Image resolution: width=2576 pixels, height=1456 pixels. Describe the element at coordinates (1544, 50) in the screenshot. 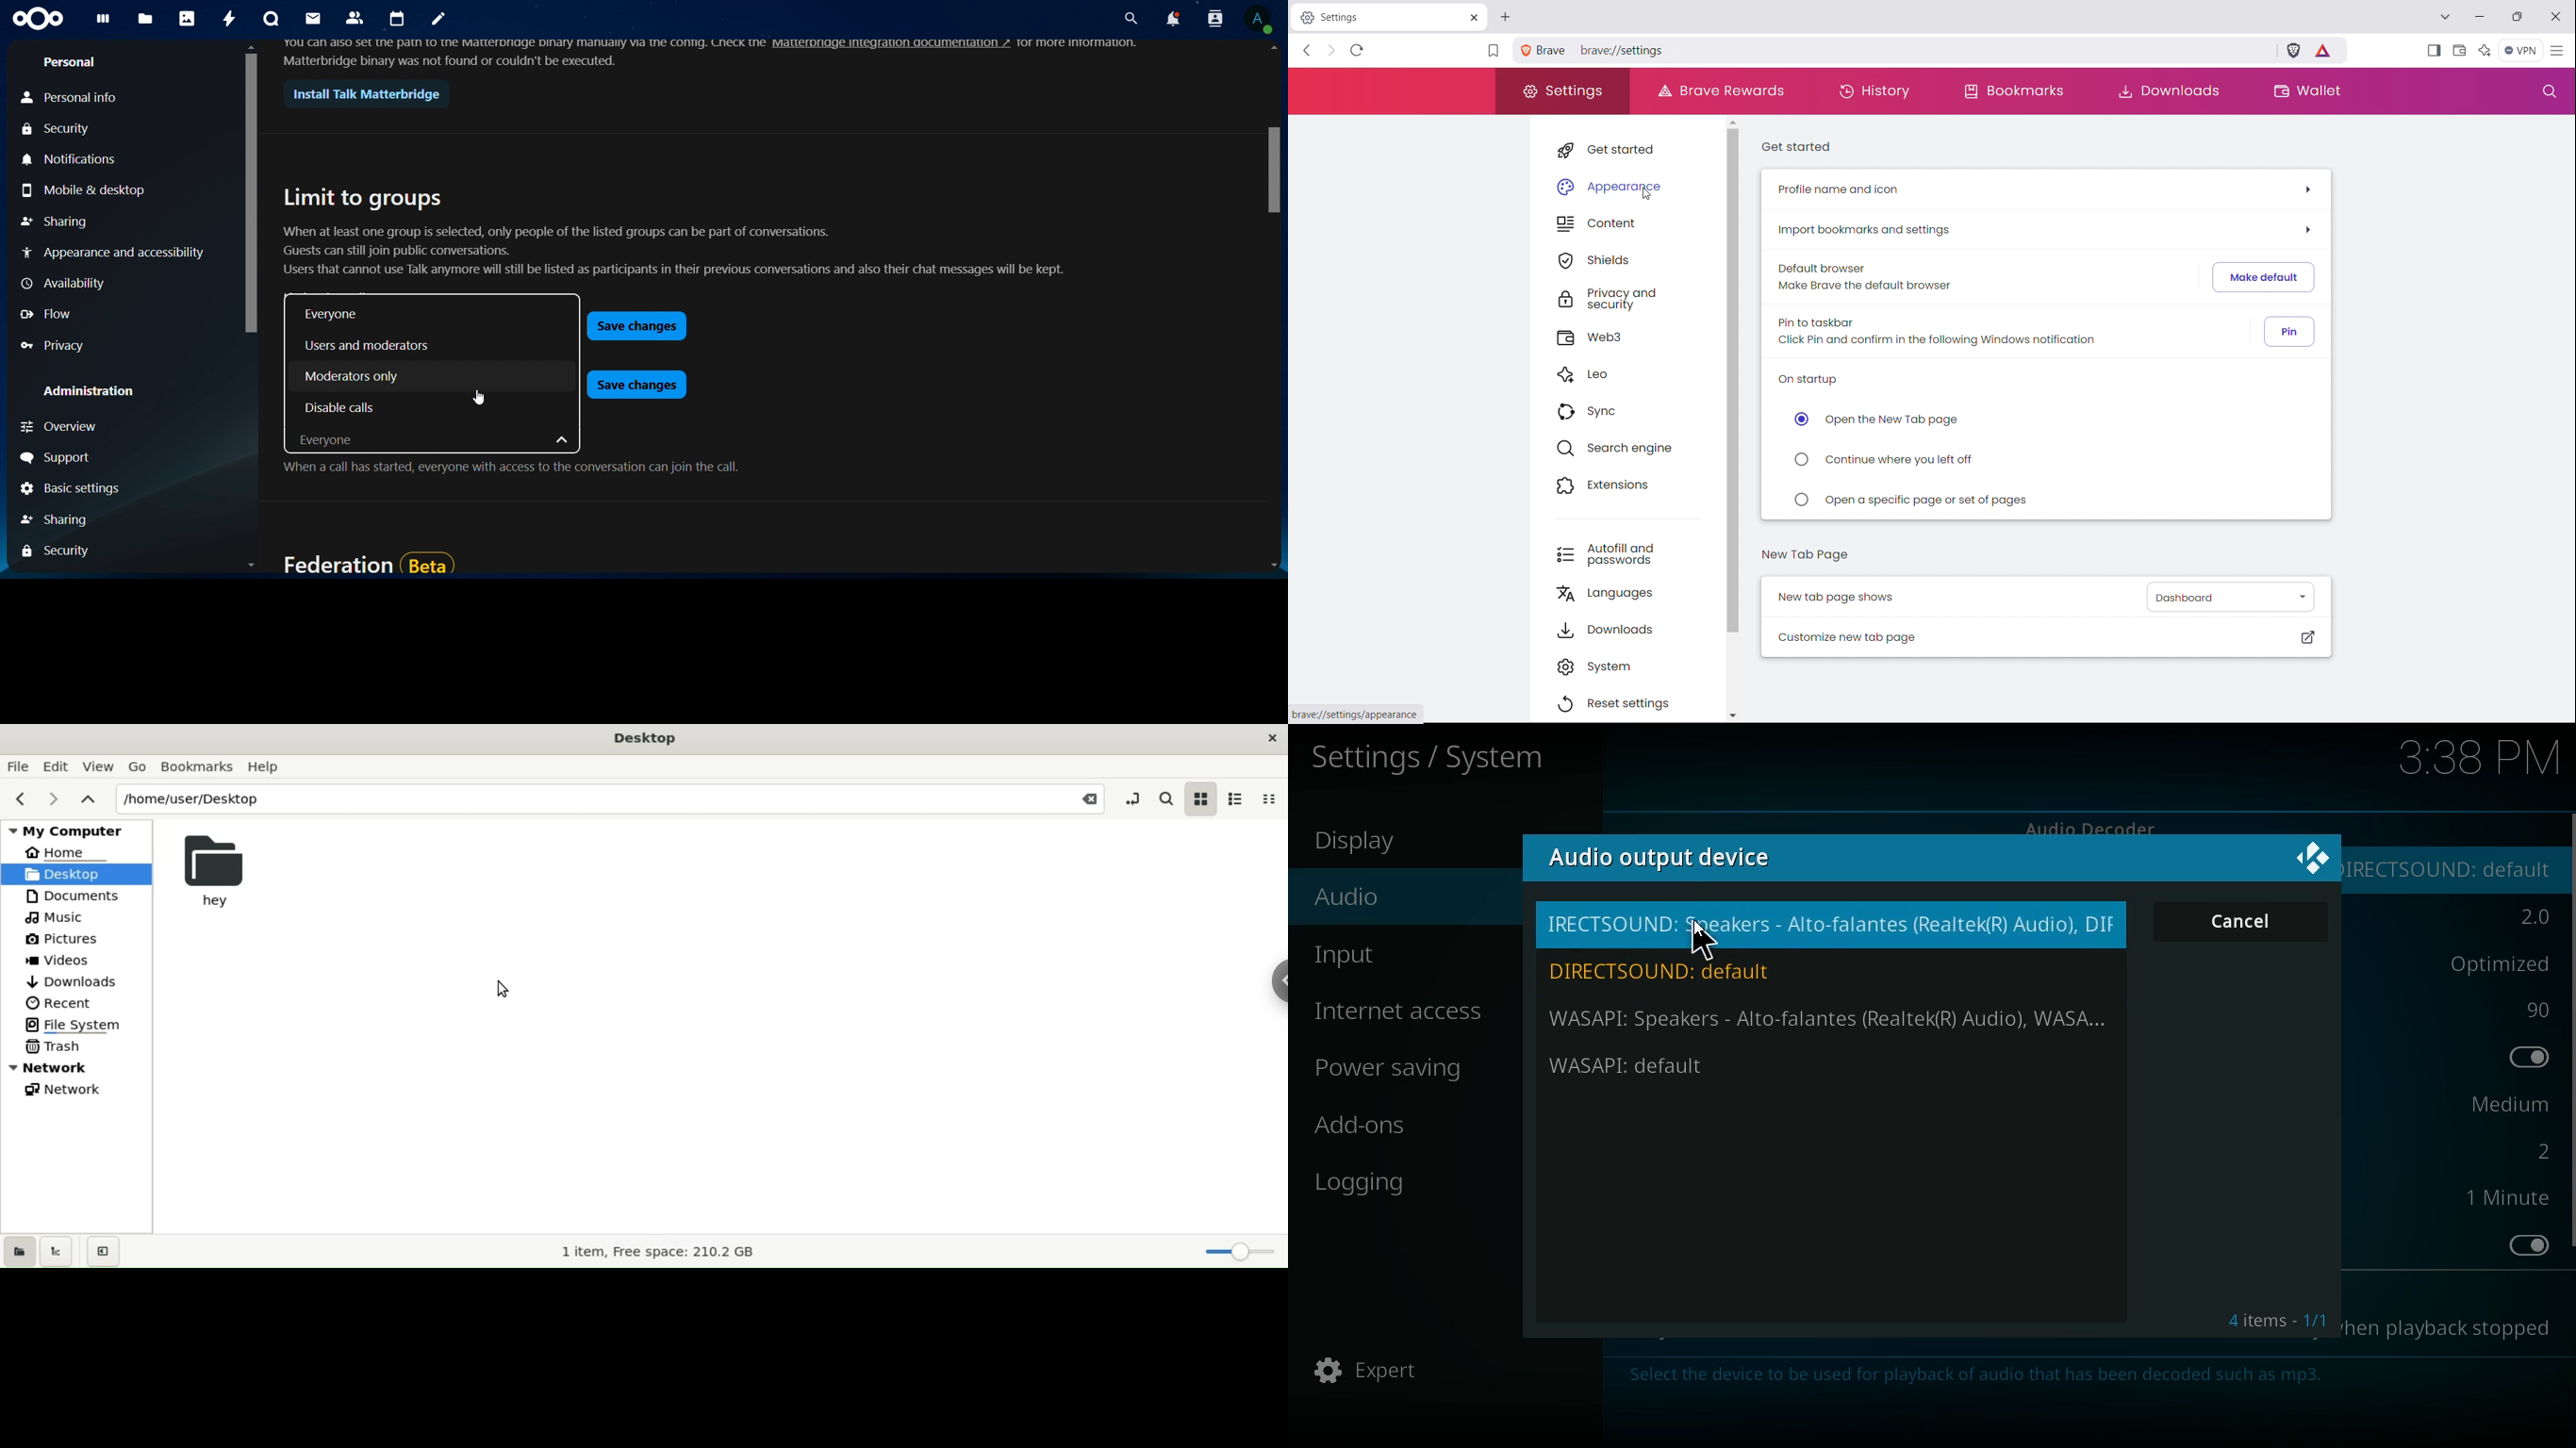

I see `Brave` at that location.